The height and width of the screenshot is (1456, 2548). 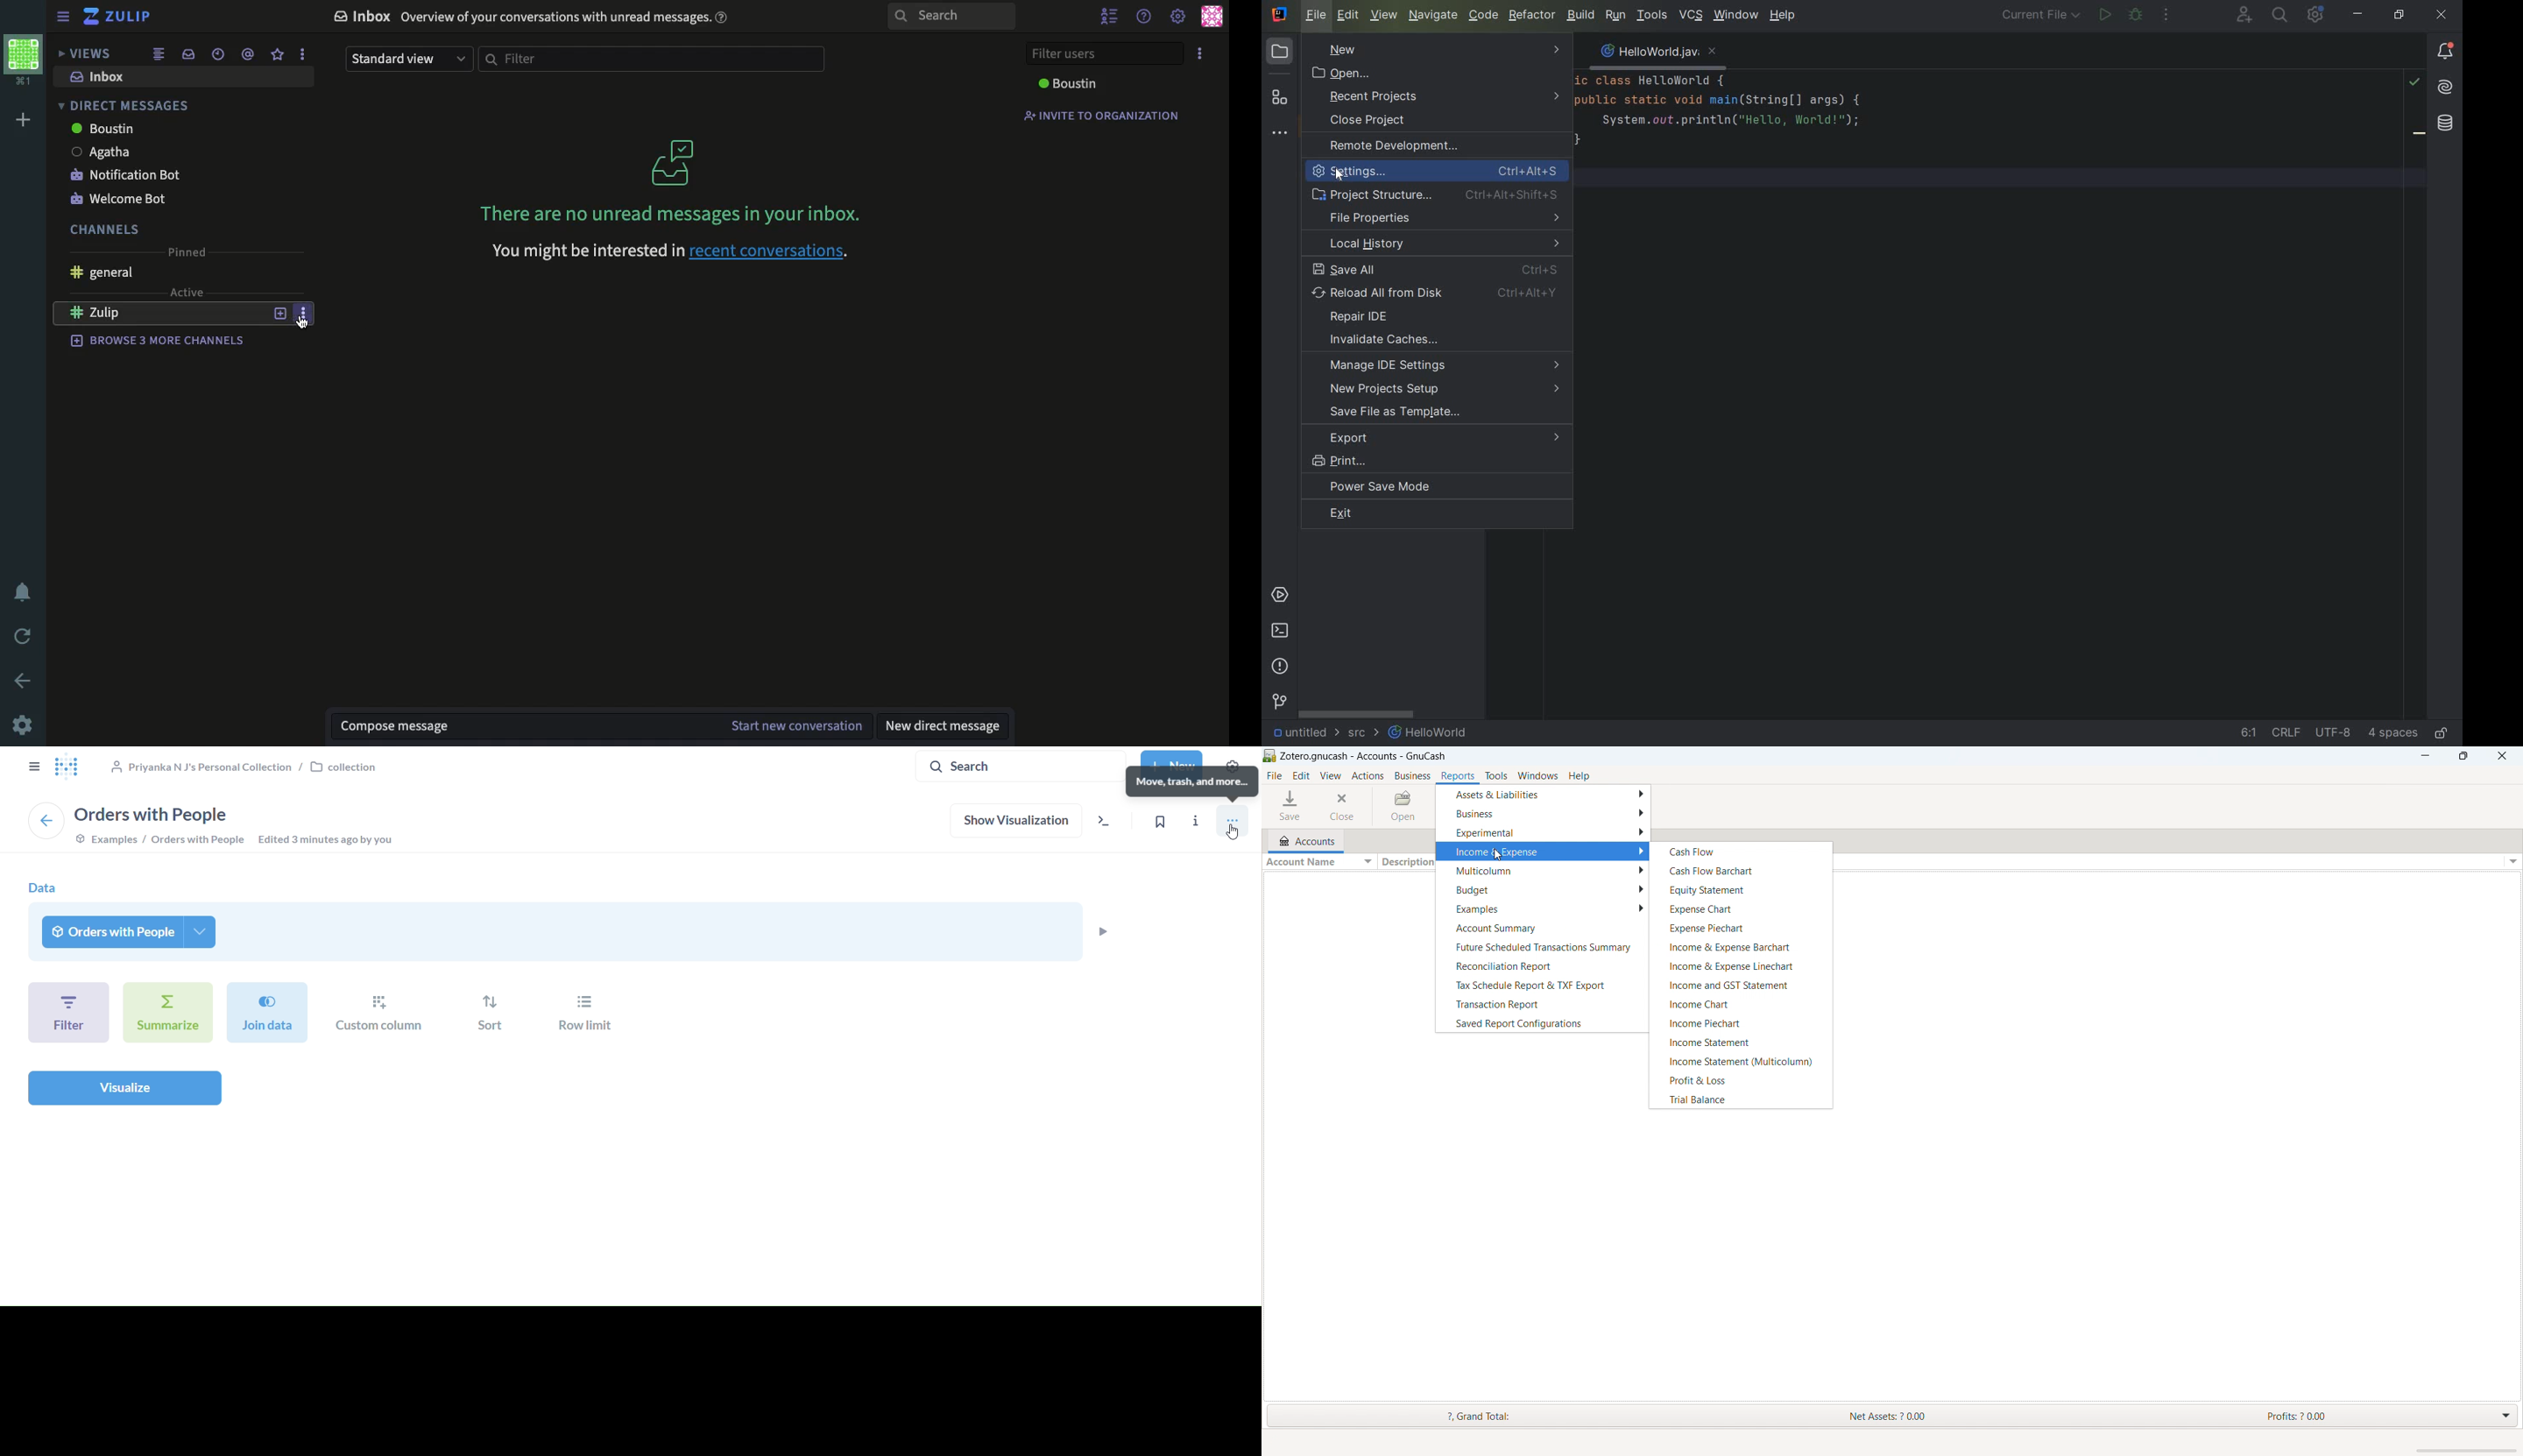 I want to click on search, so click(x=952, y=17).